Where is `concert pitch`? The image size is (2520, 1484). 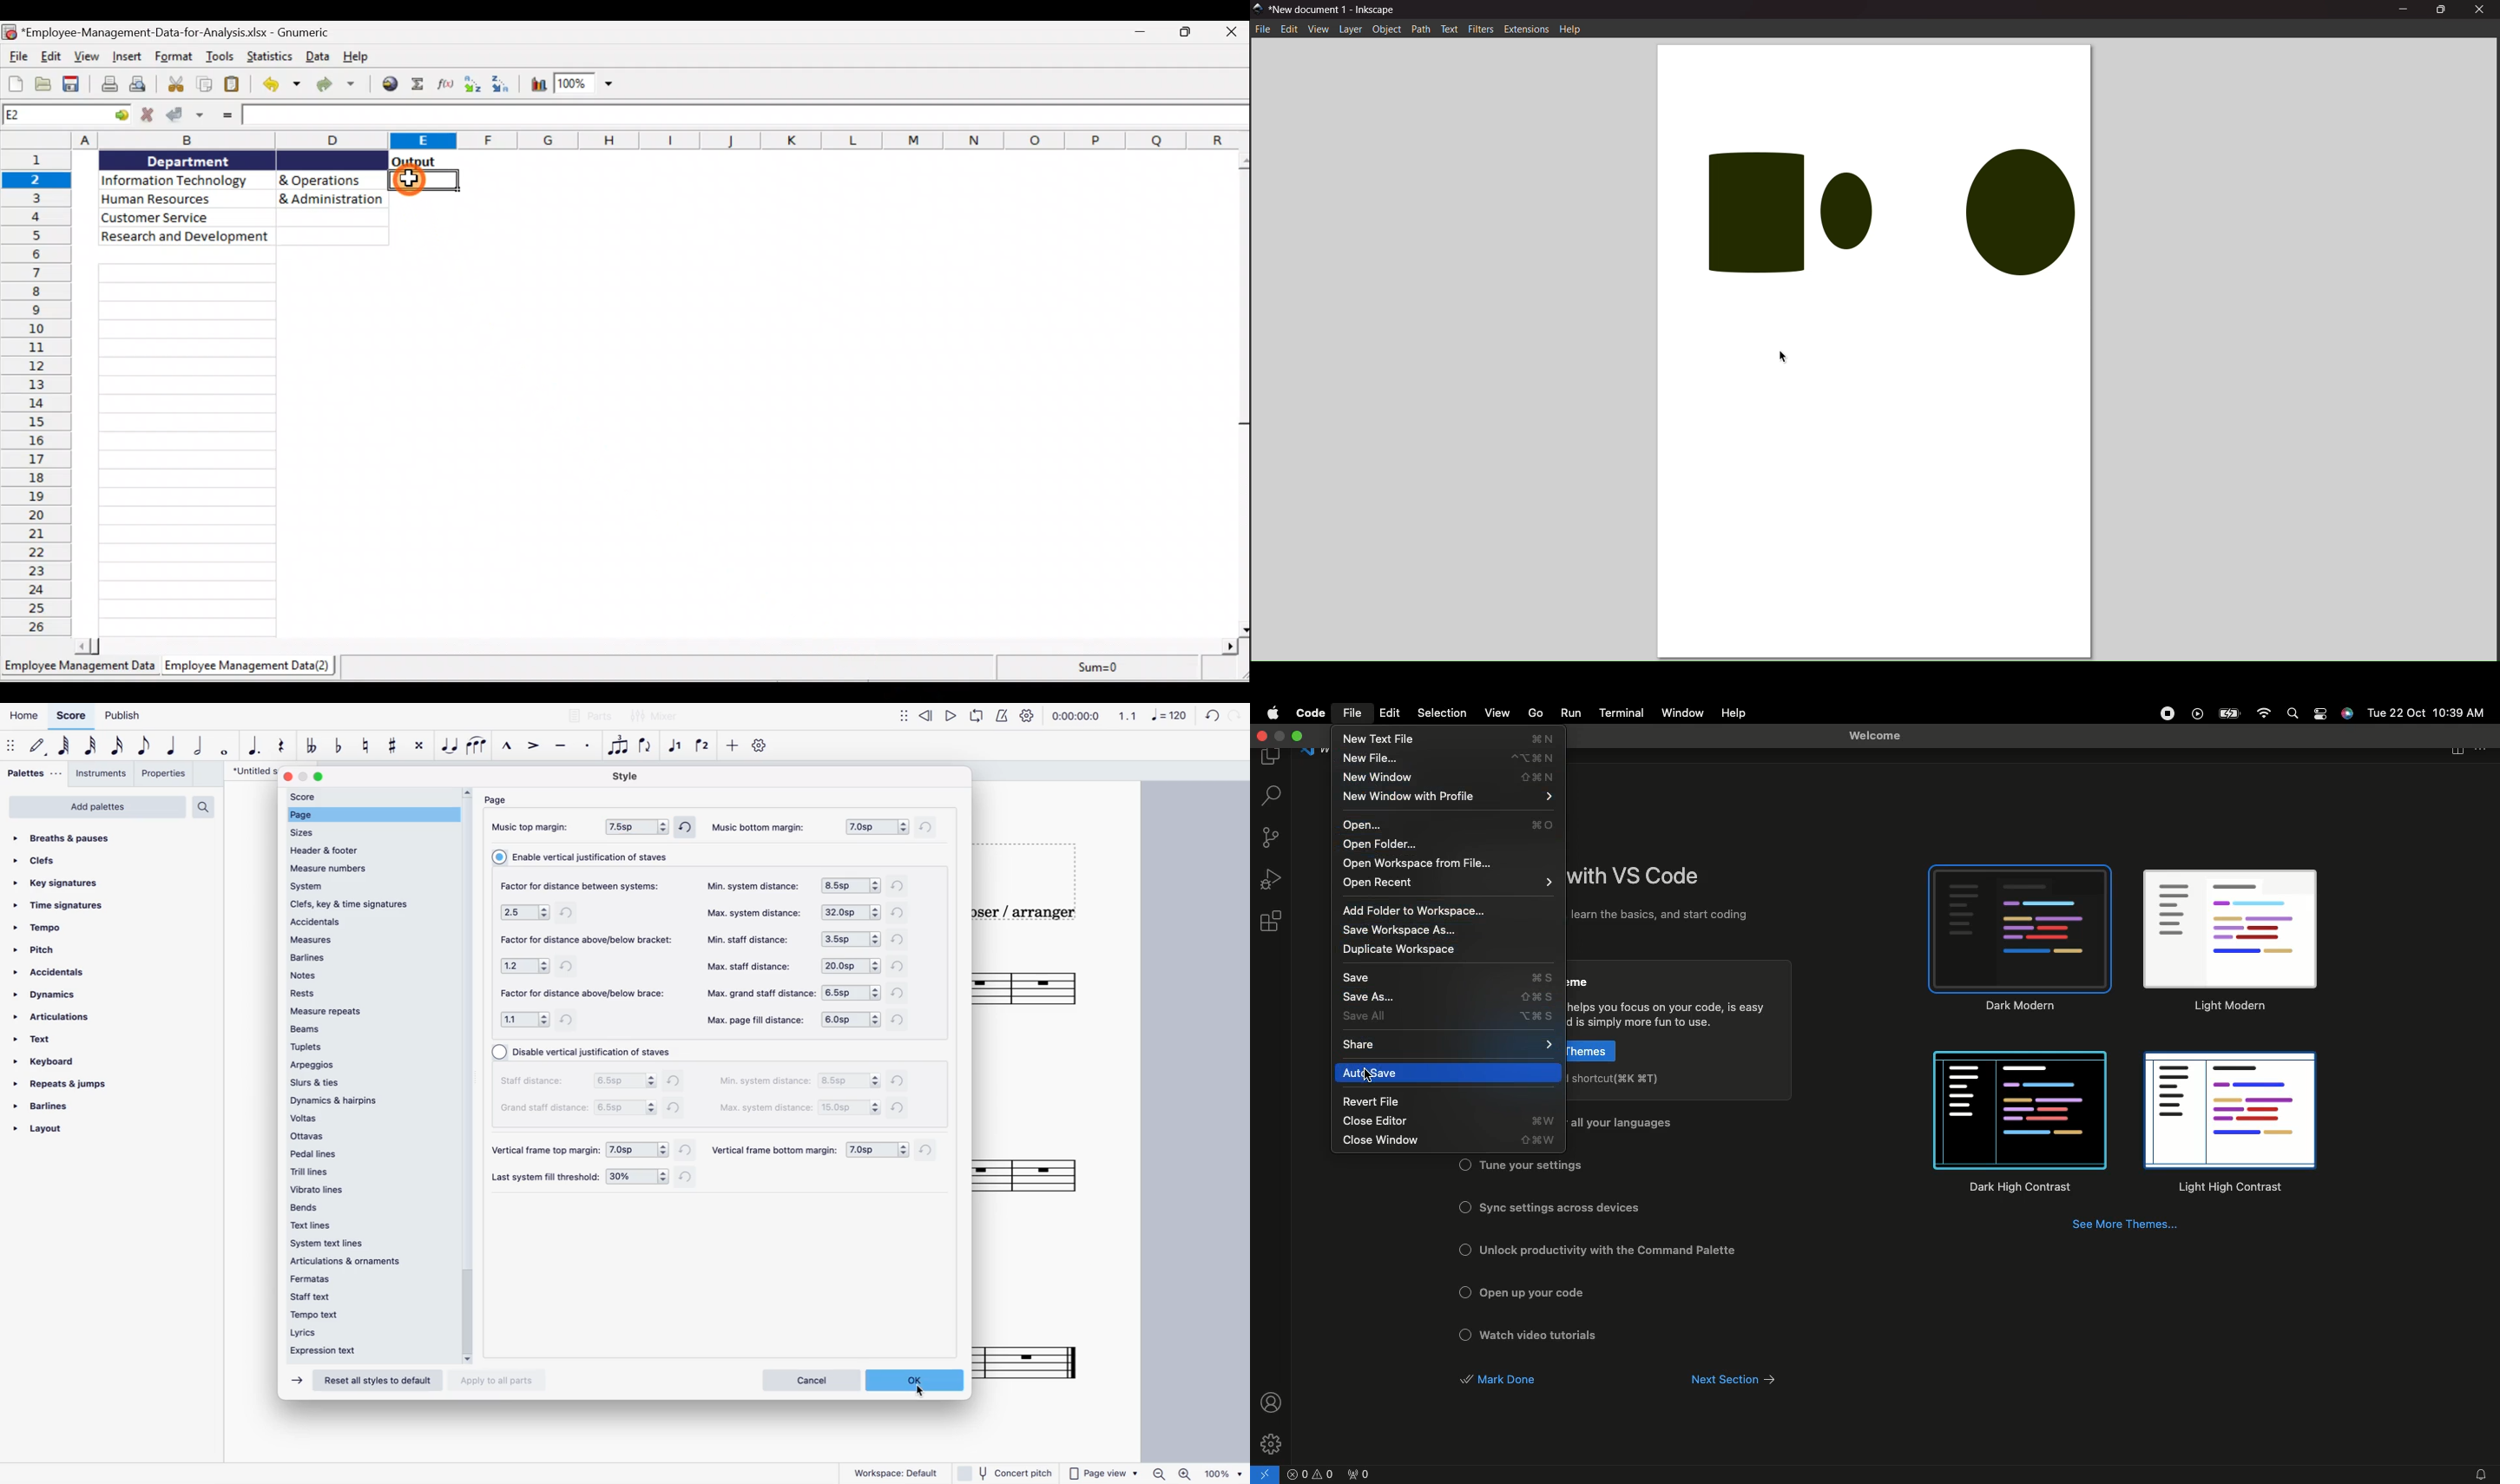 concert pitch is located at coordinates (1004, 1472).